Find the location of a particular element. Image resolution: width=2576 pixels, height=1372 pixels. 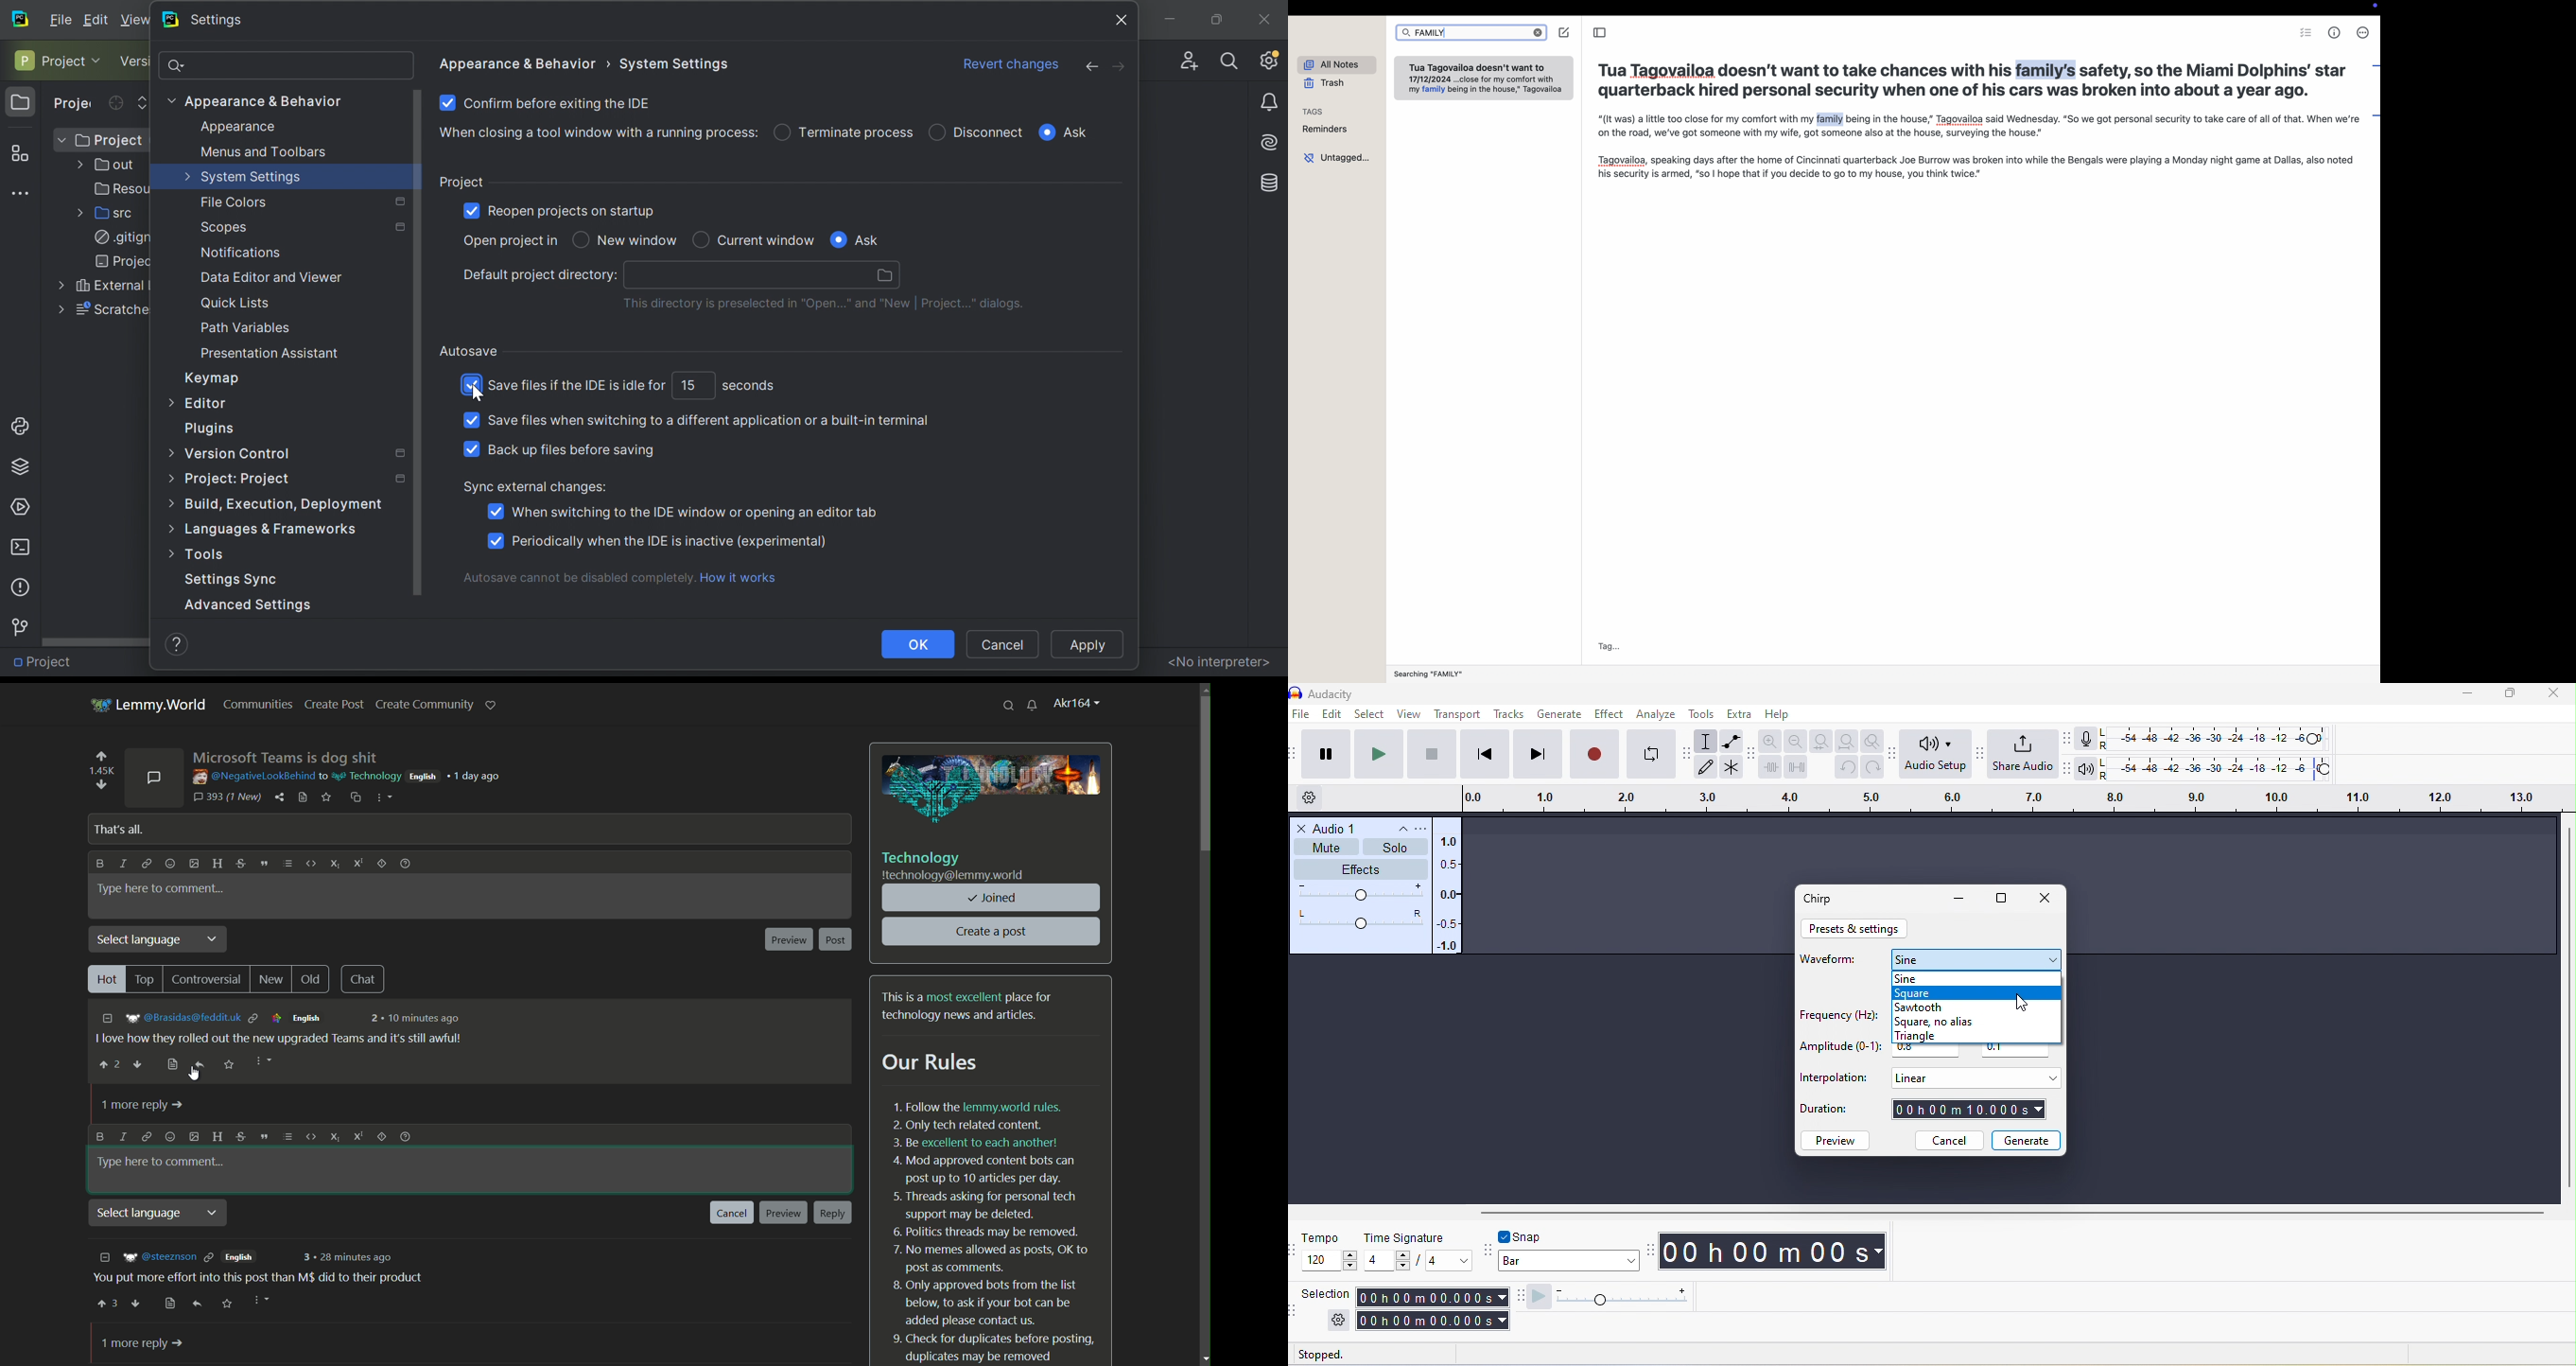

Menus and Toolbars is located at coordinates (264, 154).